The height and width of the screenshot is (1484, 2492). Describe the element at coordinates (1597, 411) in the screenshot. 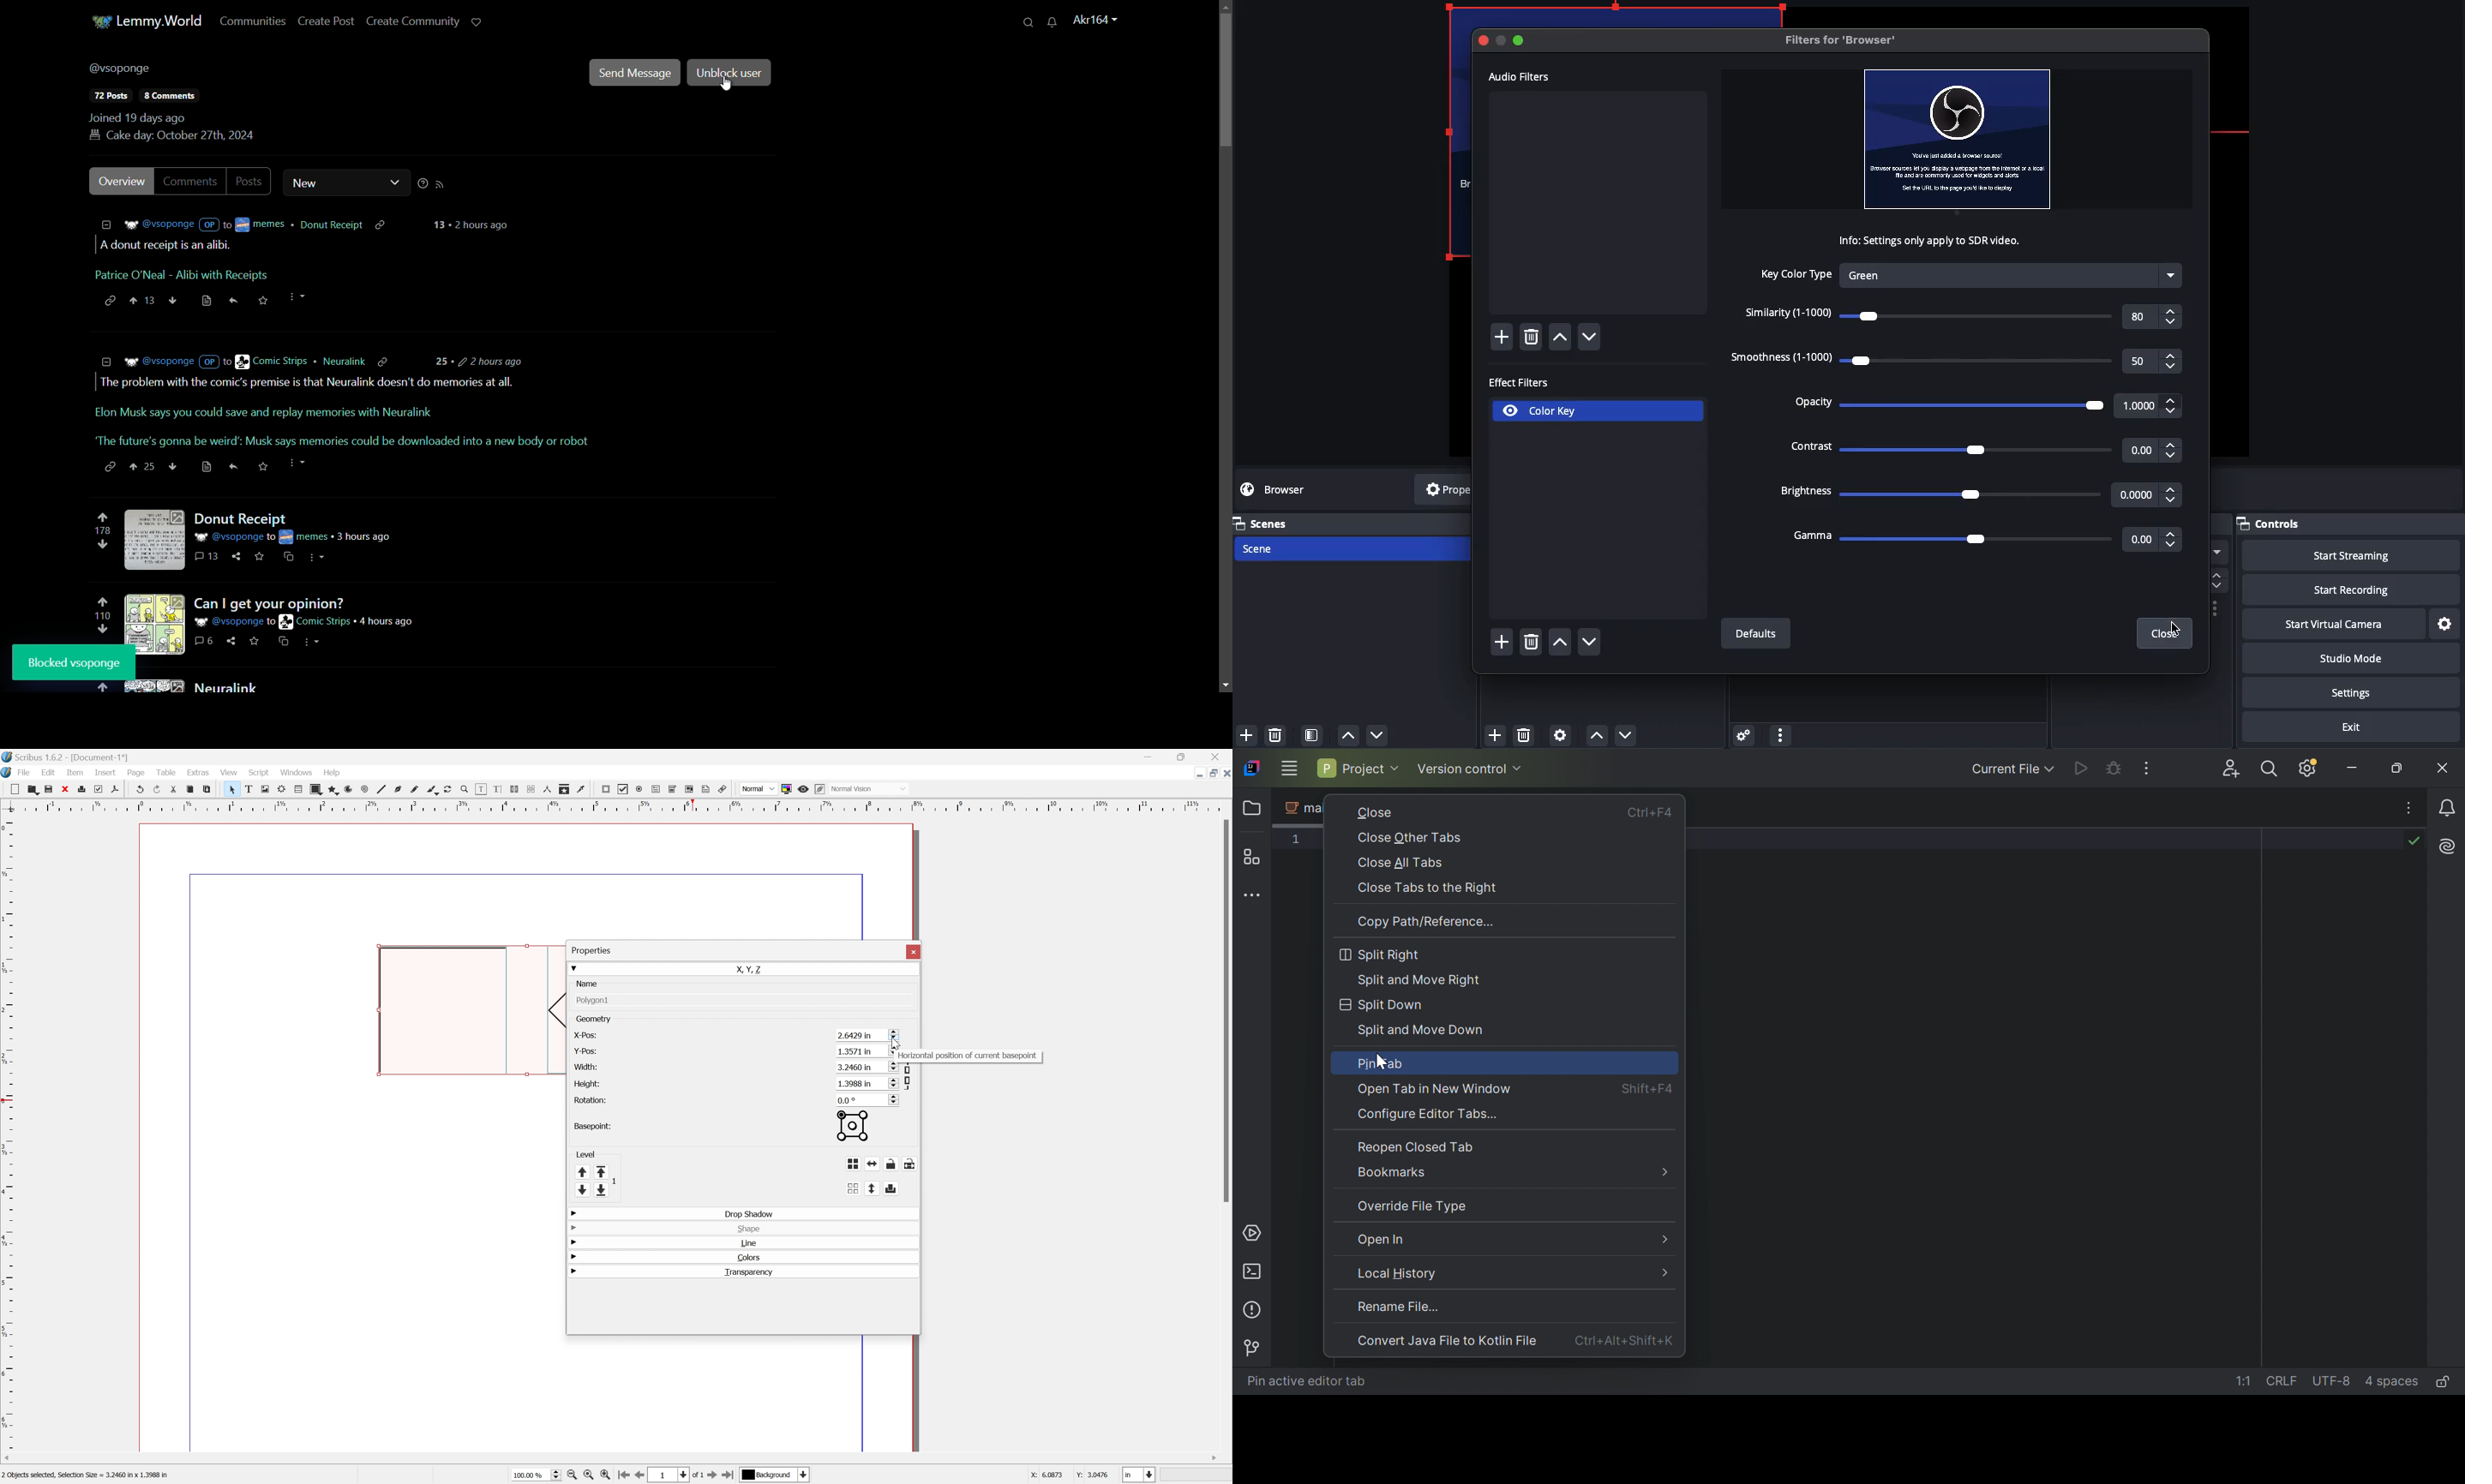

I see `Color key` at that location.